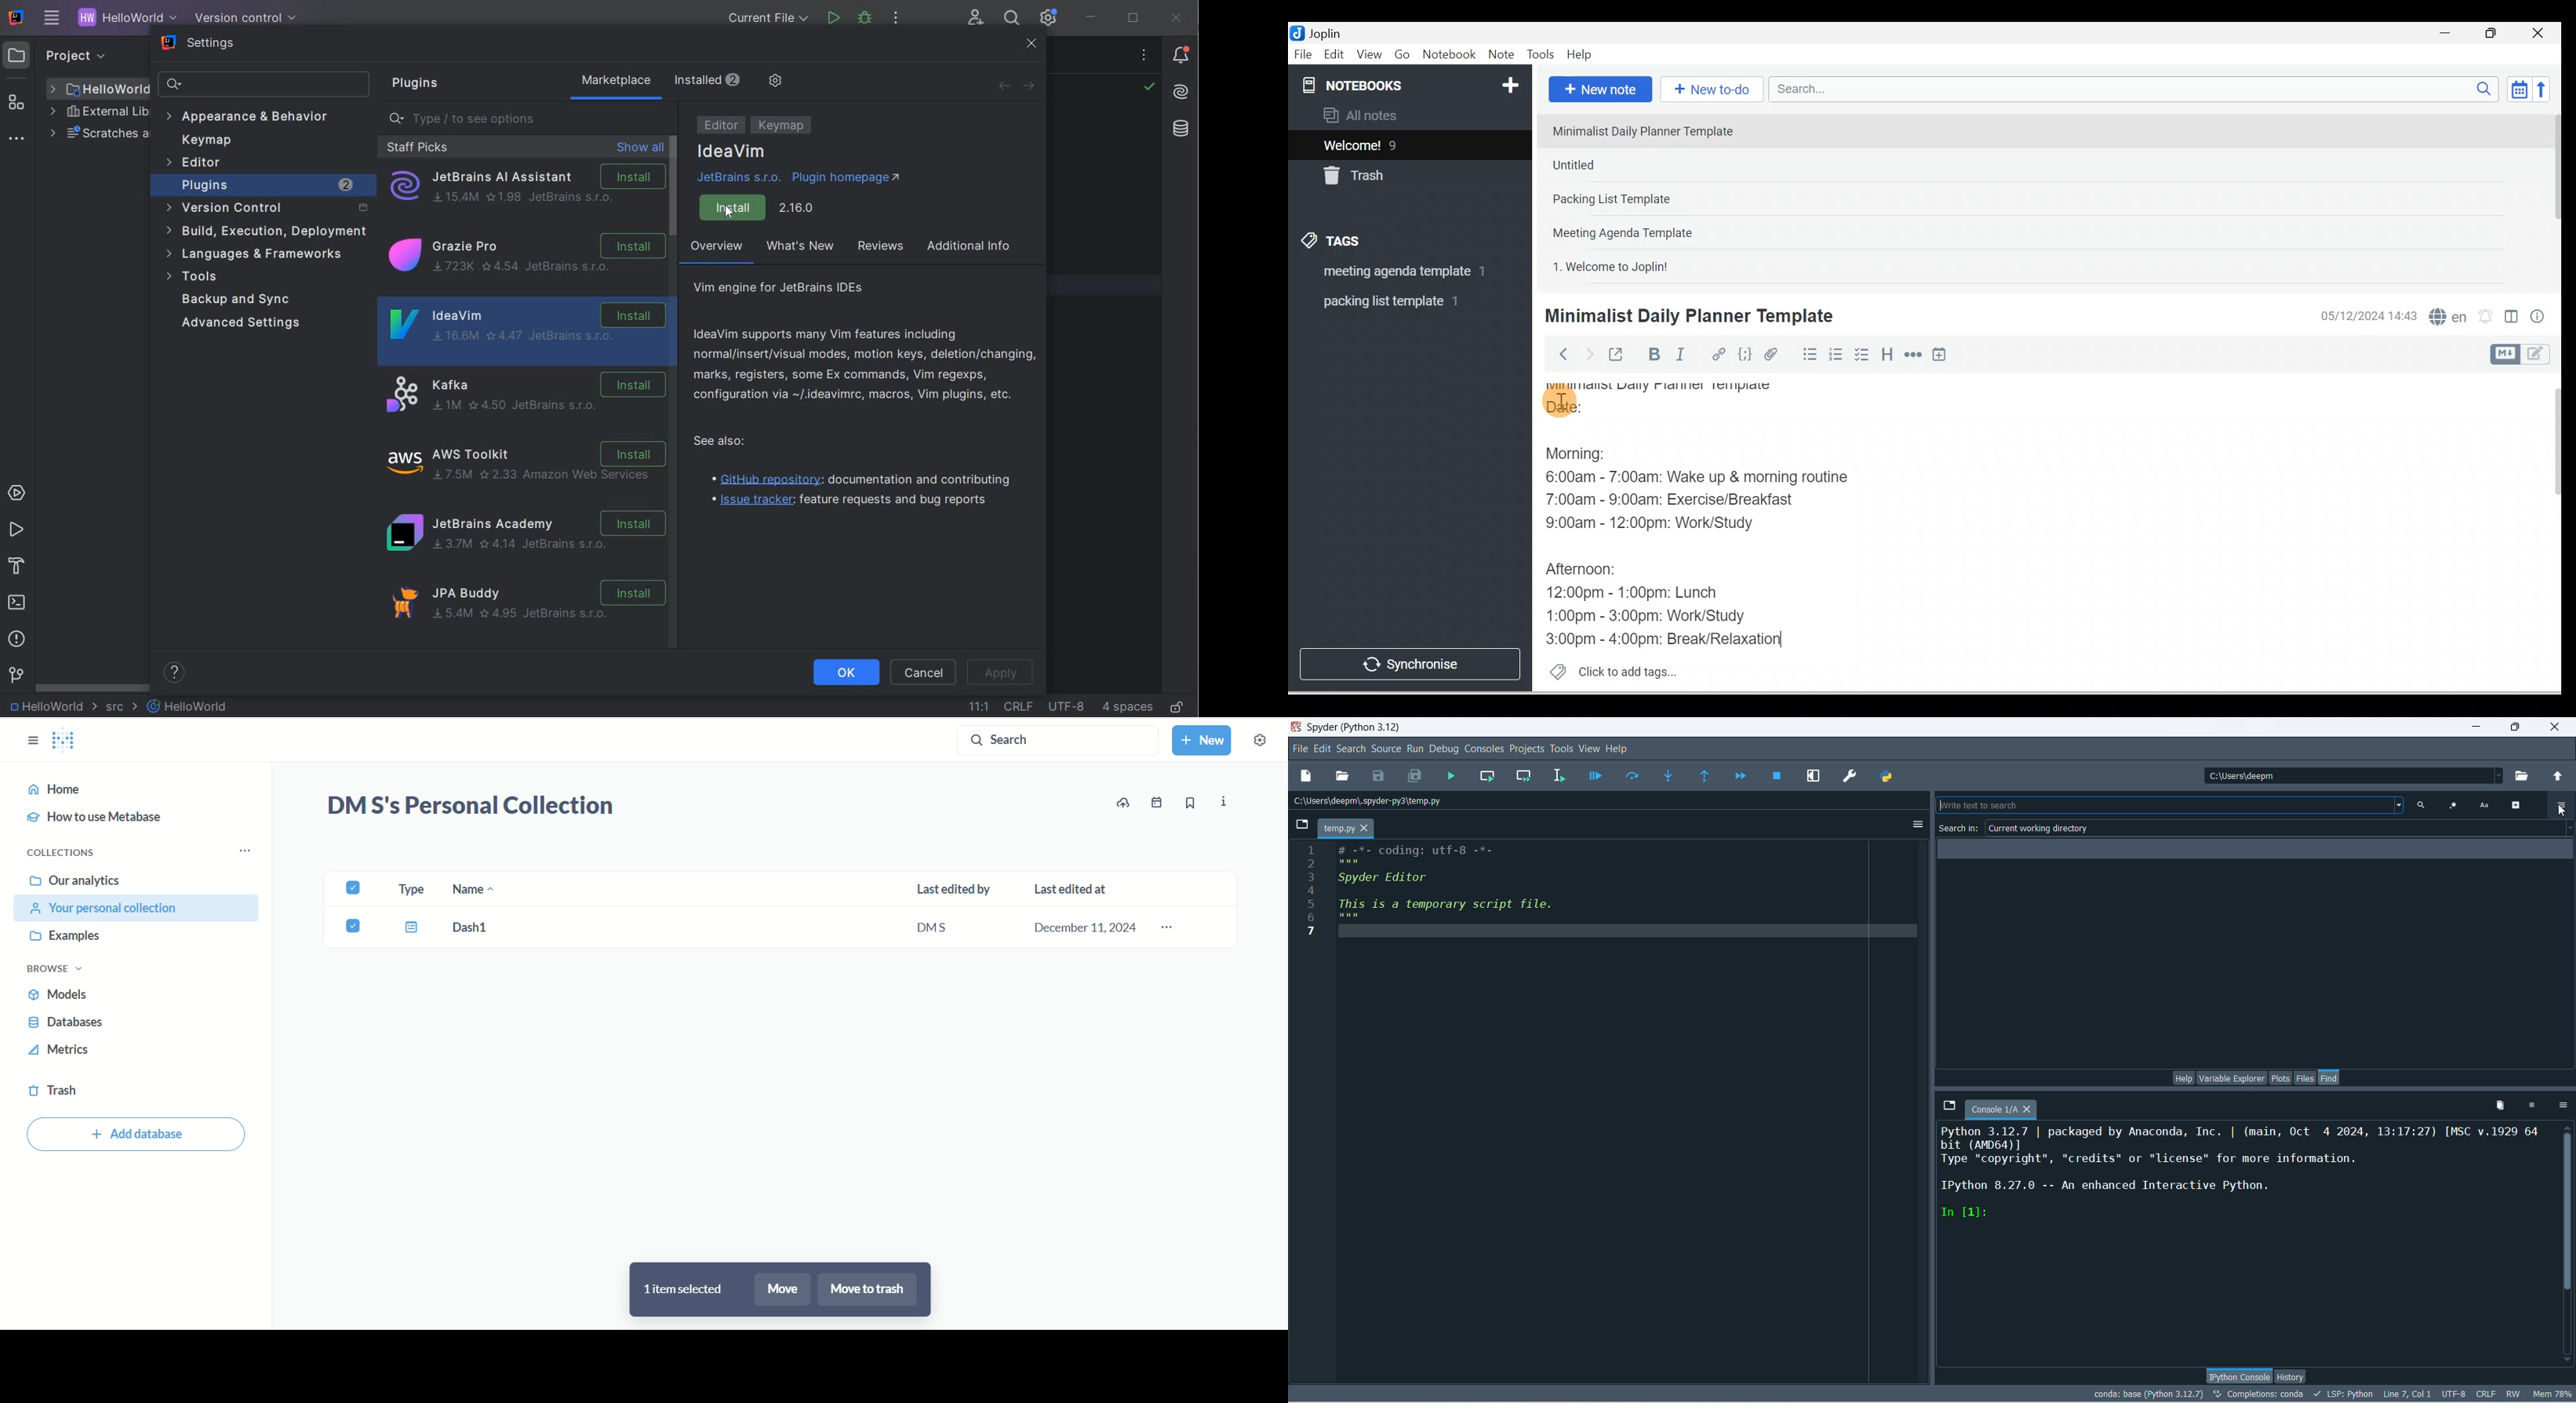 This screenshot has width=2576, height=1428. I want to click on completions:conda, so click(2259, 1394).